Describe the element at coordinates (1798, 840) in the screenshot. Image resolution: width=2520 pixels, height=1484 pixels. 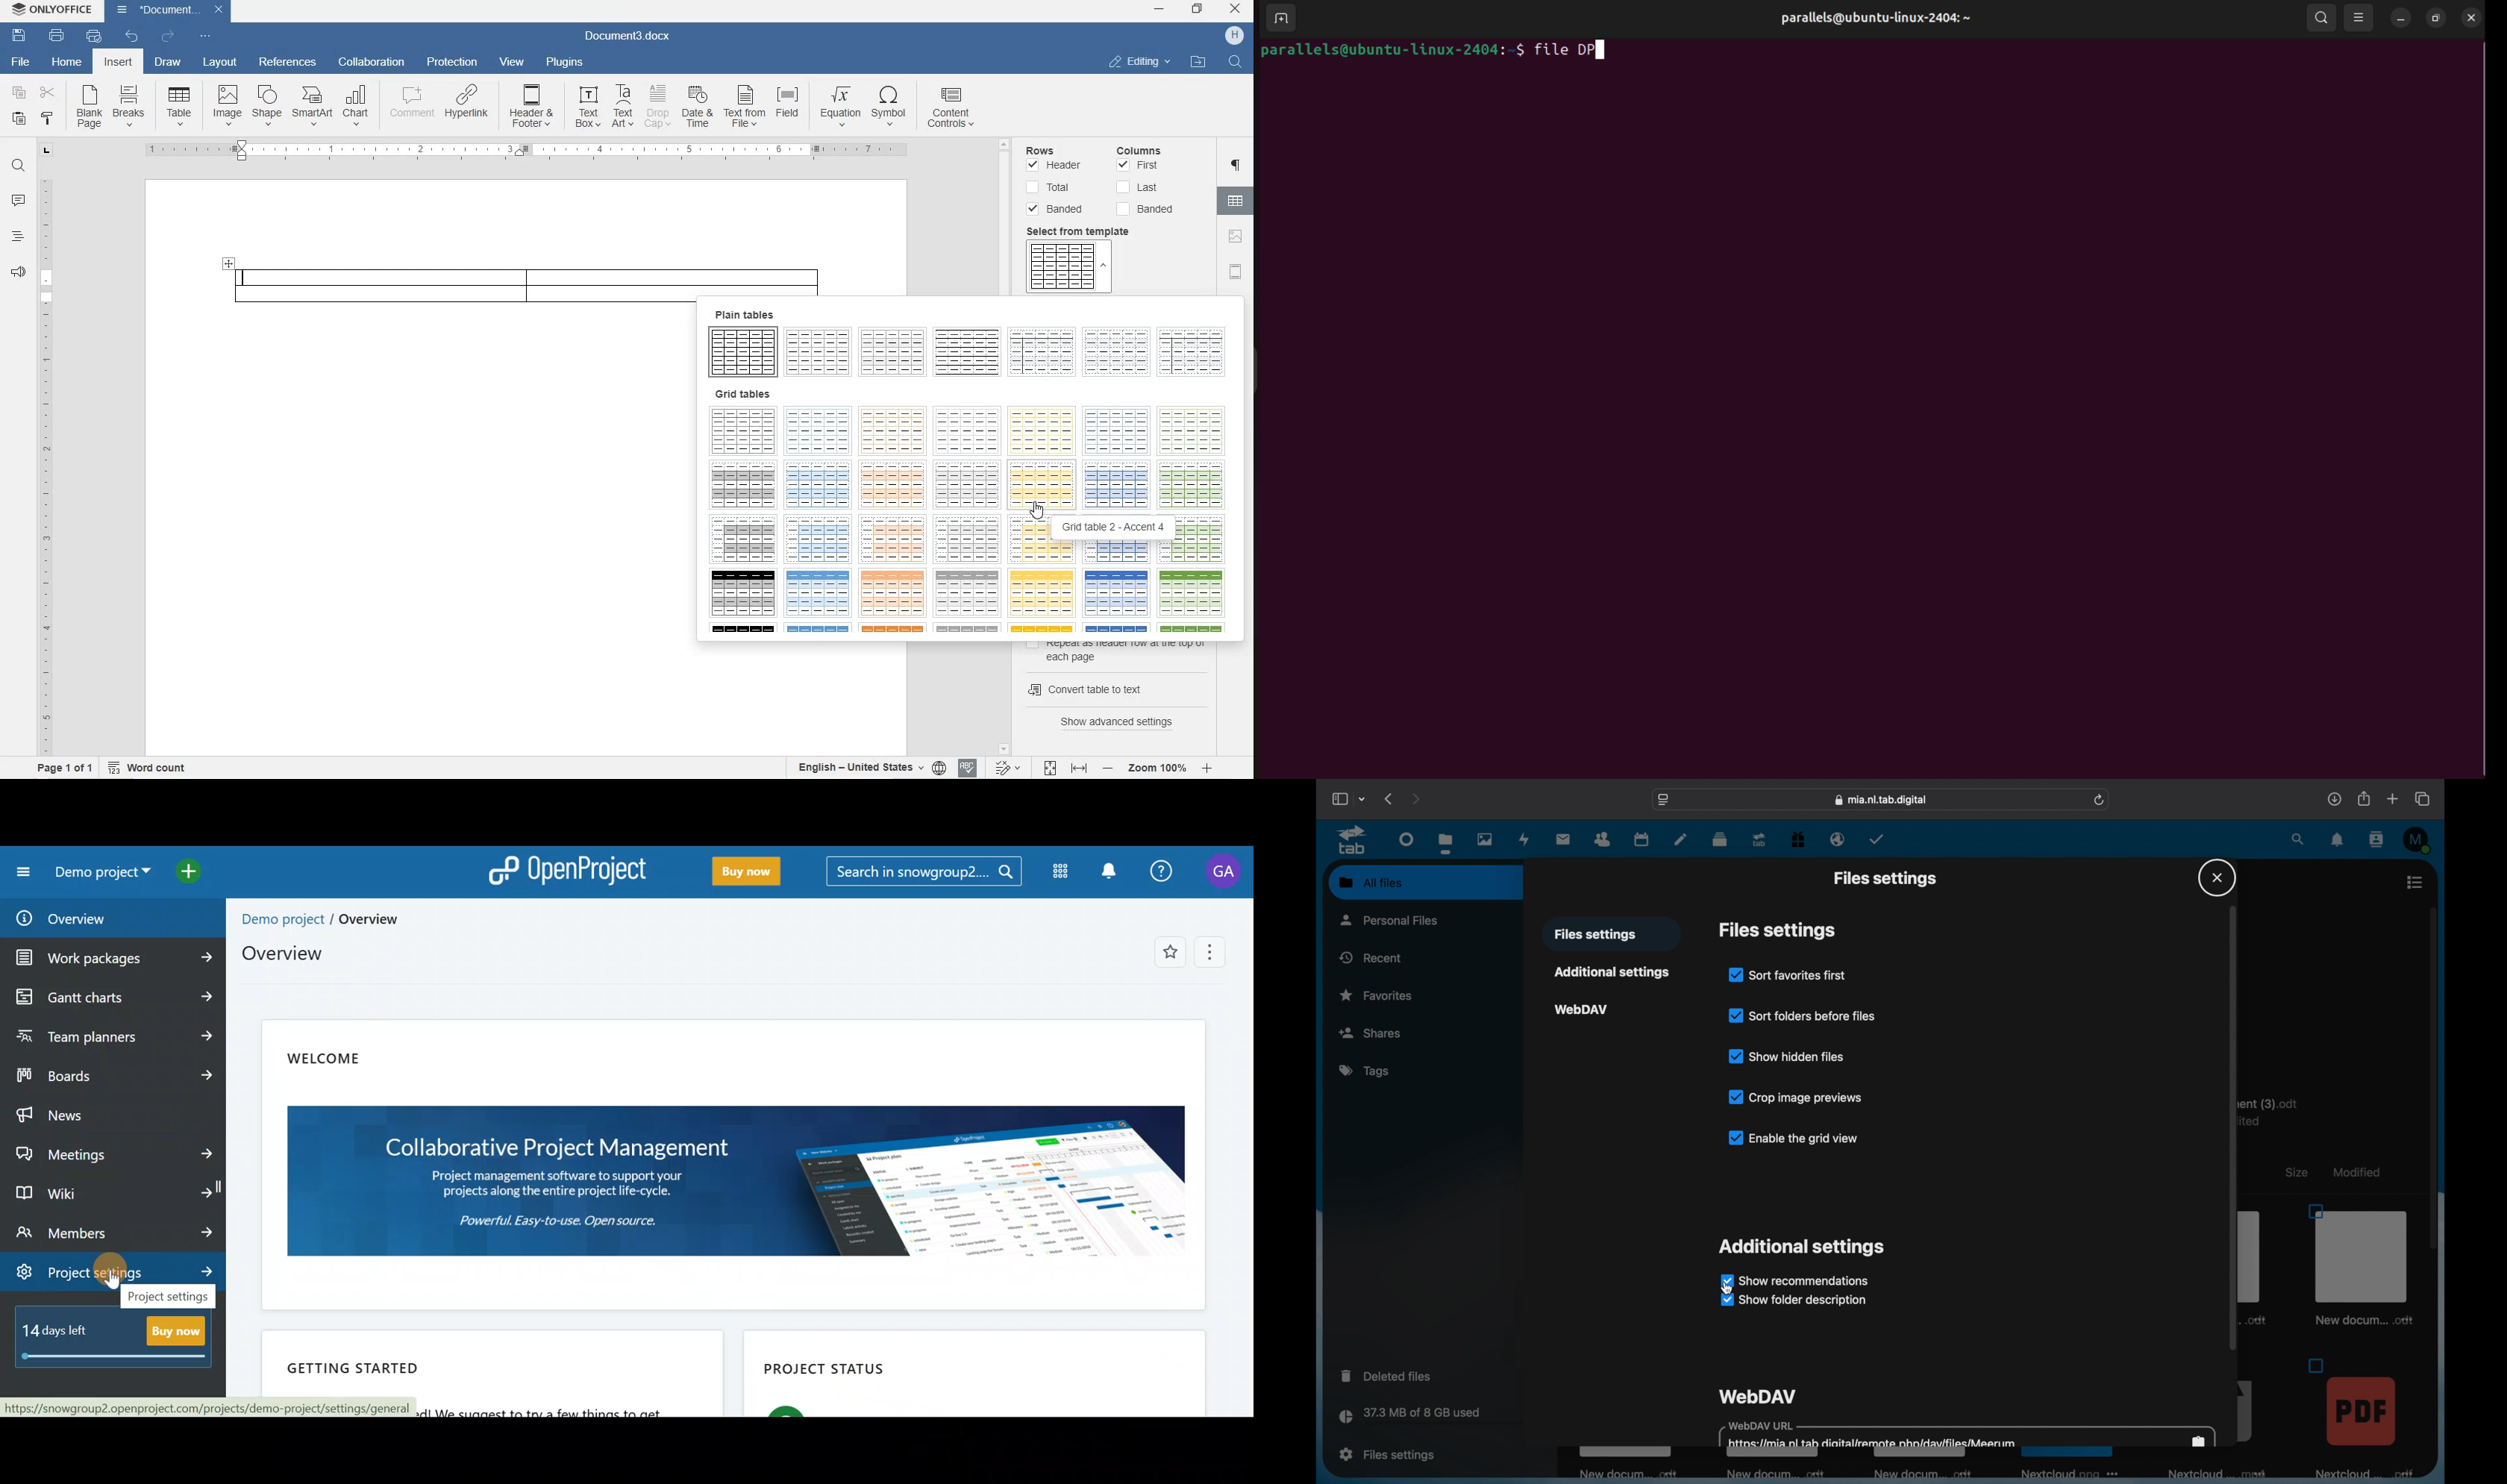
I see `free trial` at that location.